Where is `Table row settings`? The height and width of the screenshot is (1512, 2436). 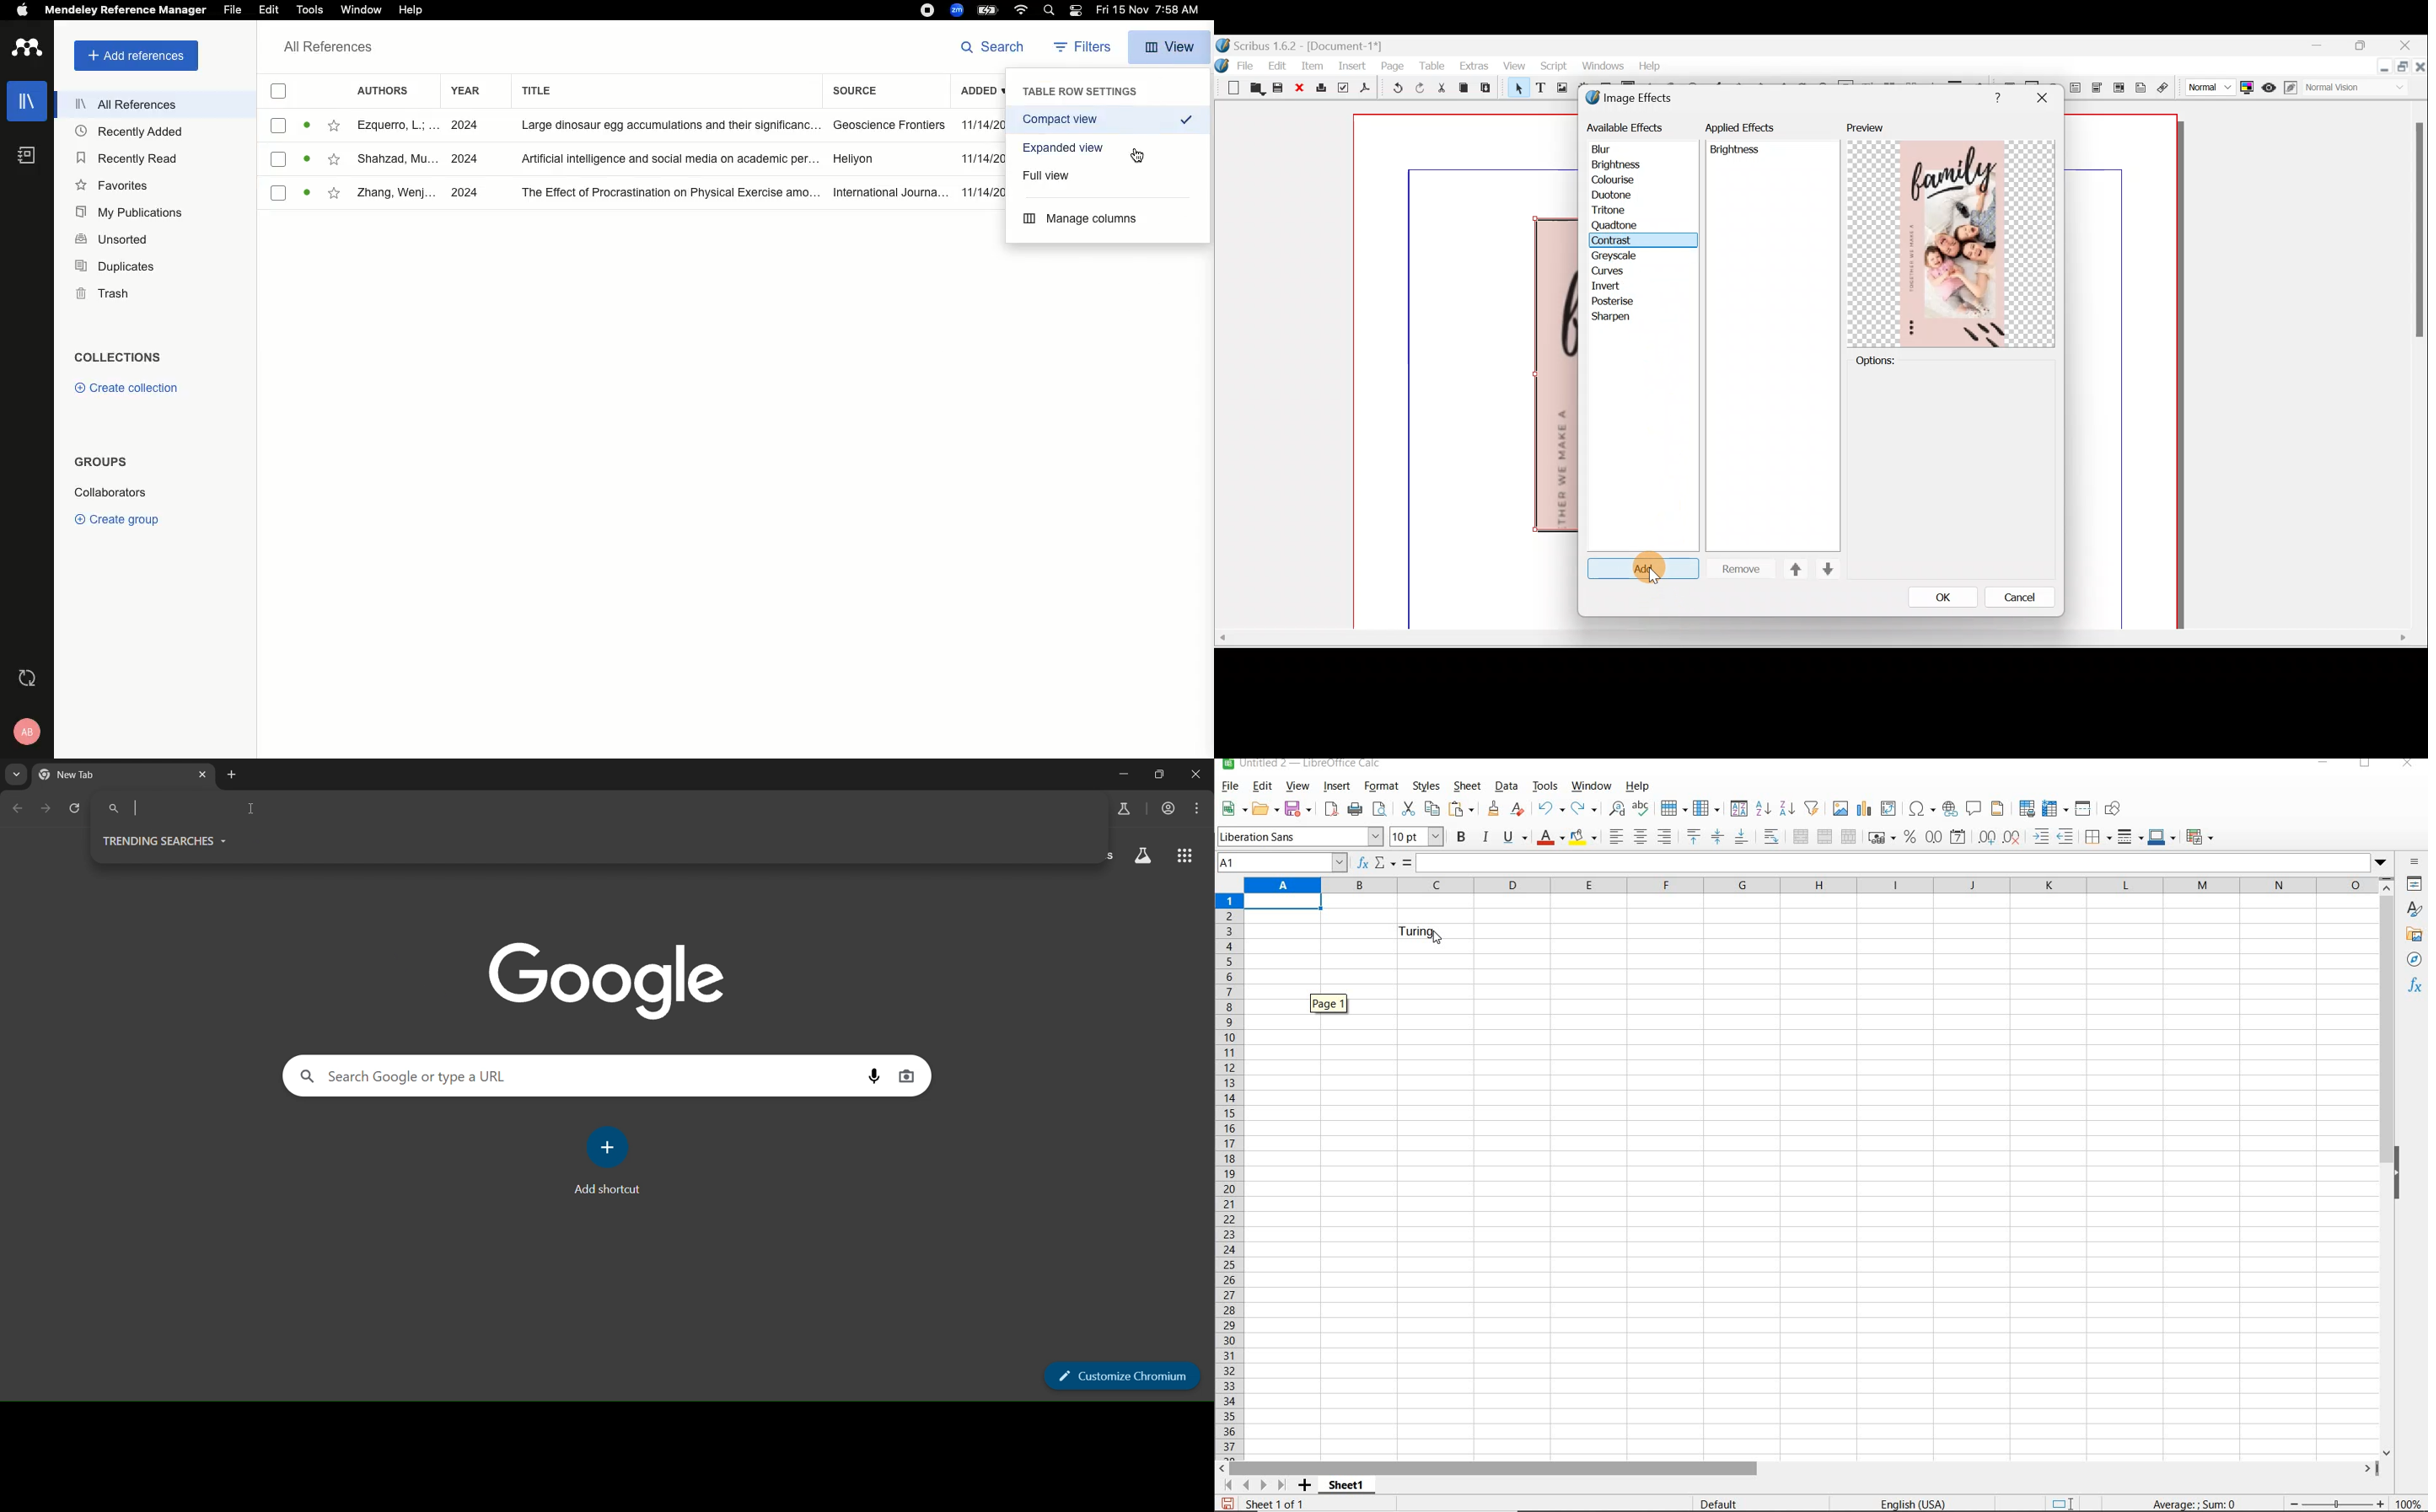 Table row settings is located at coordinates (1082, 91).